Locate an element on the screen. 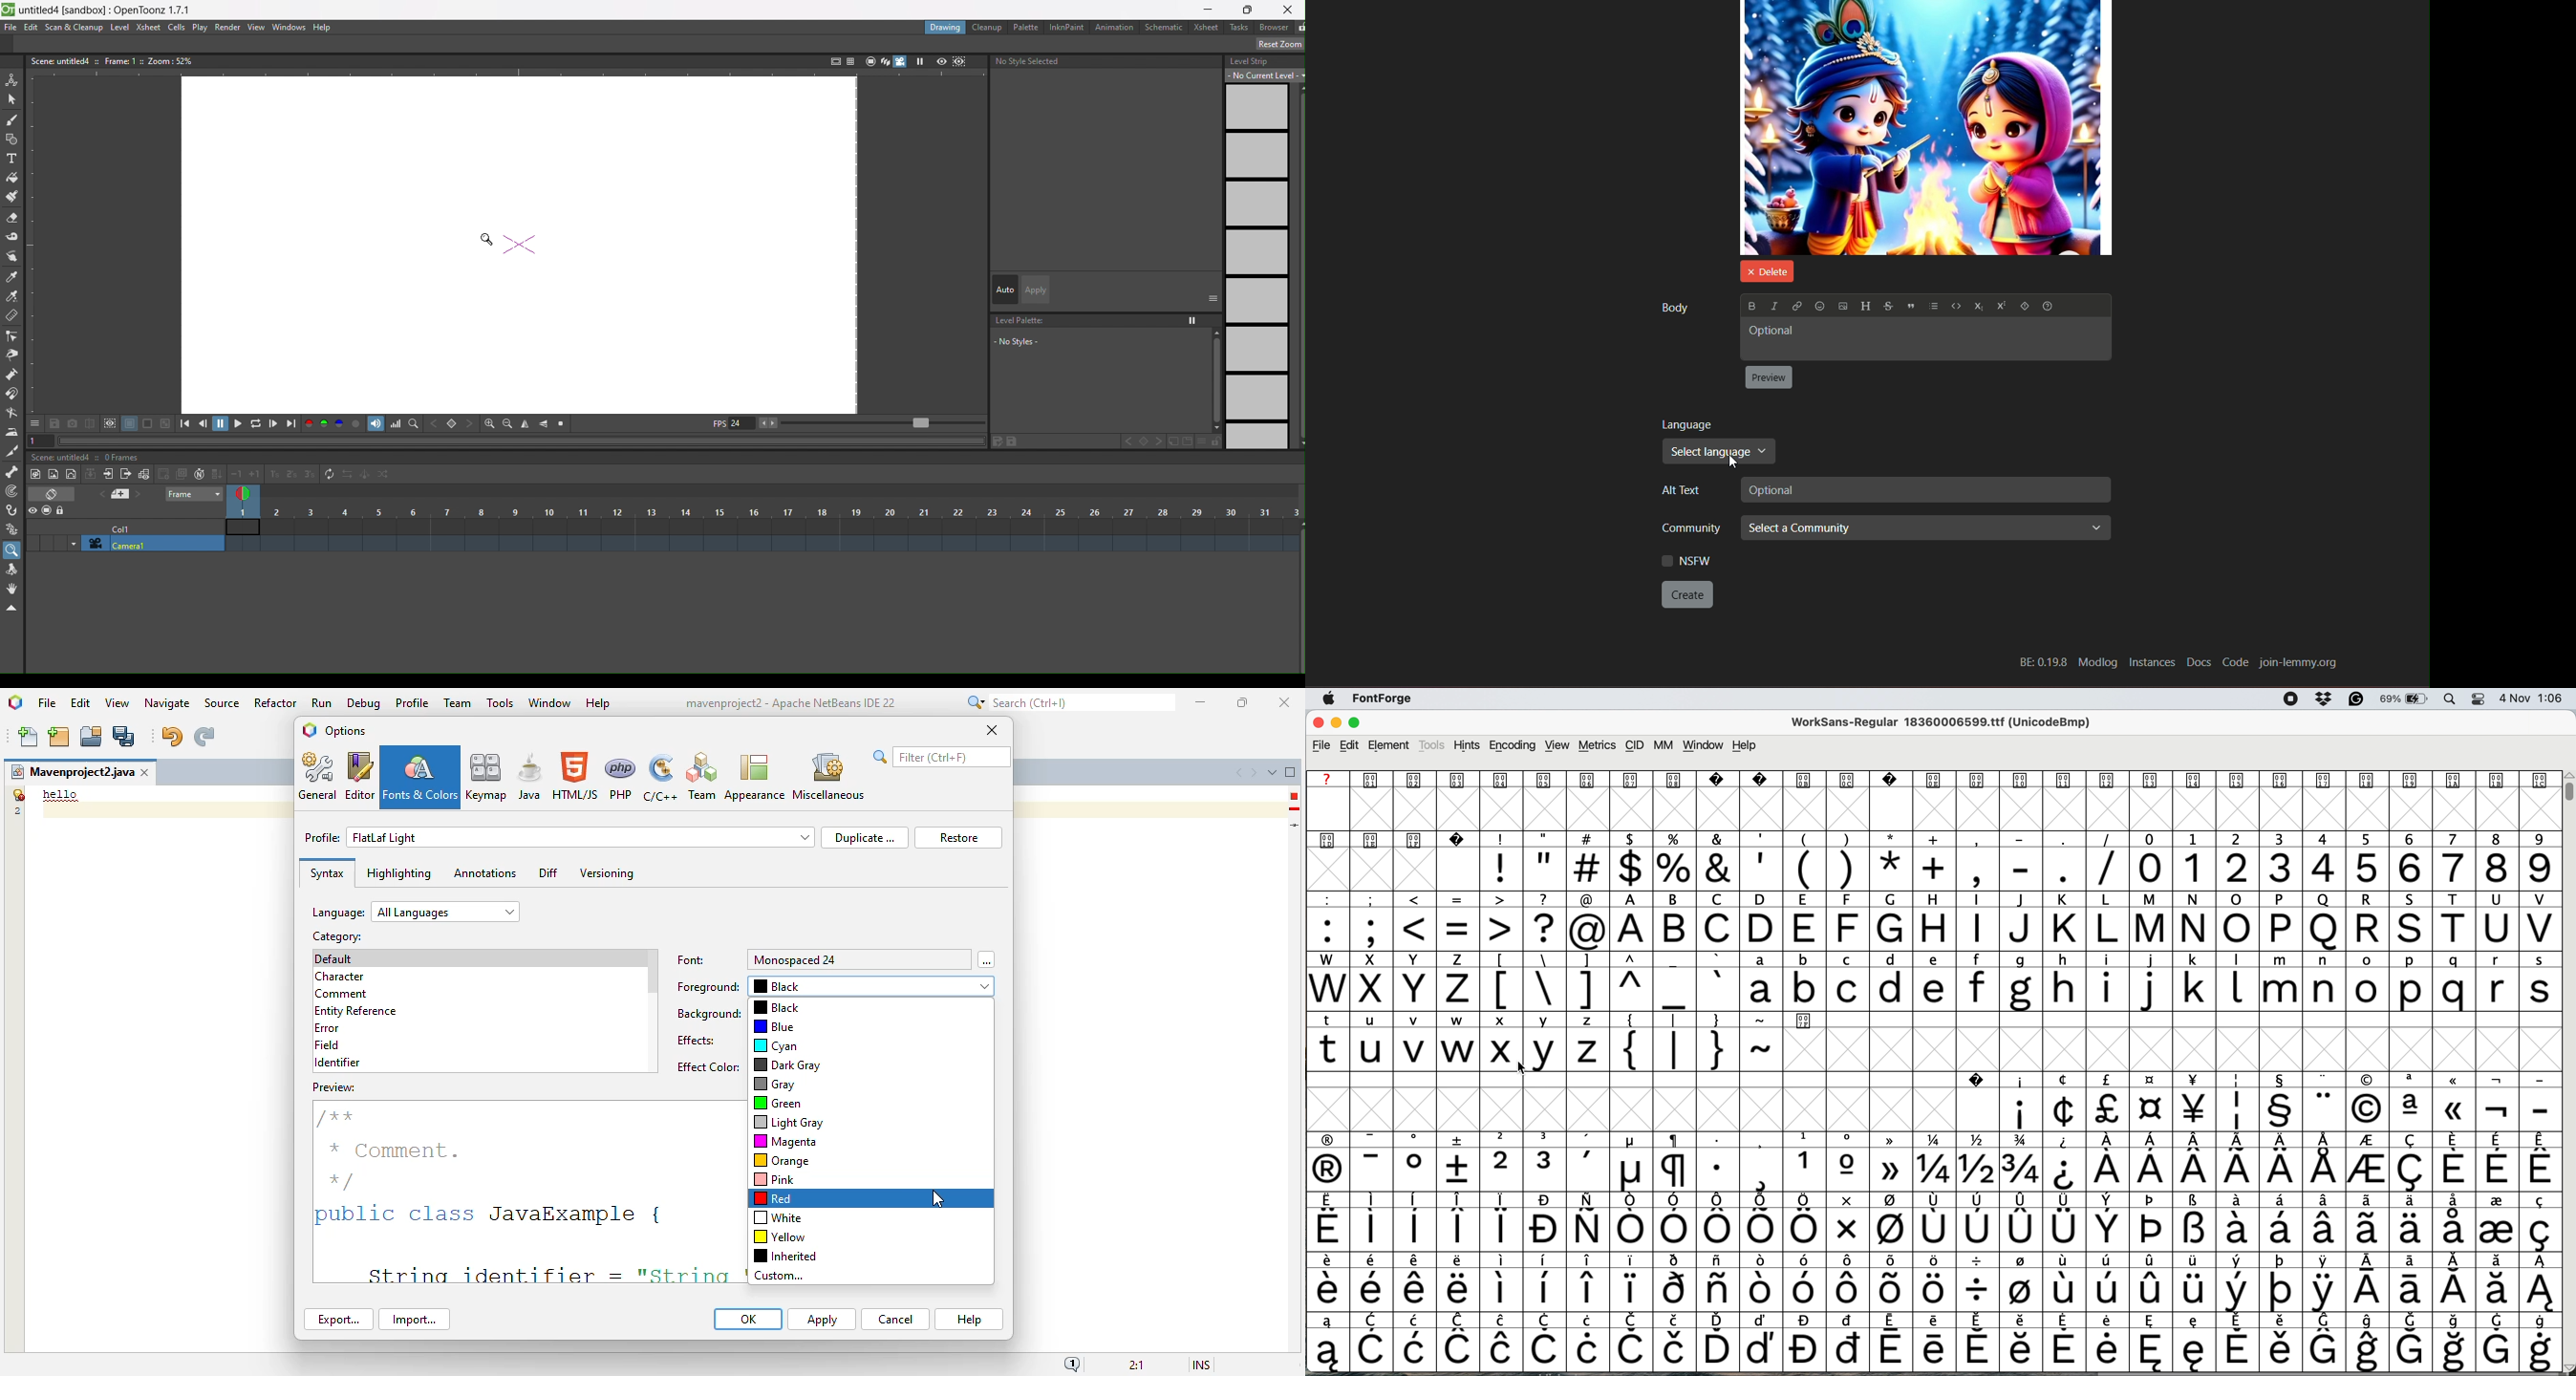 The image size is (2576, 1400). special characters is located at coordinates (1803, 869).